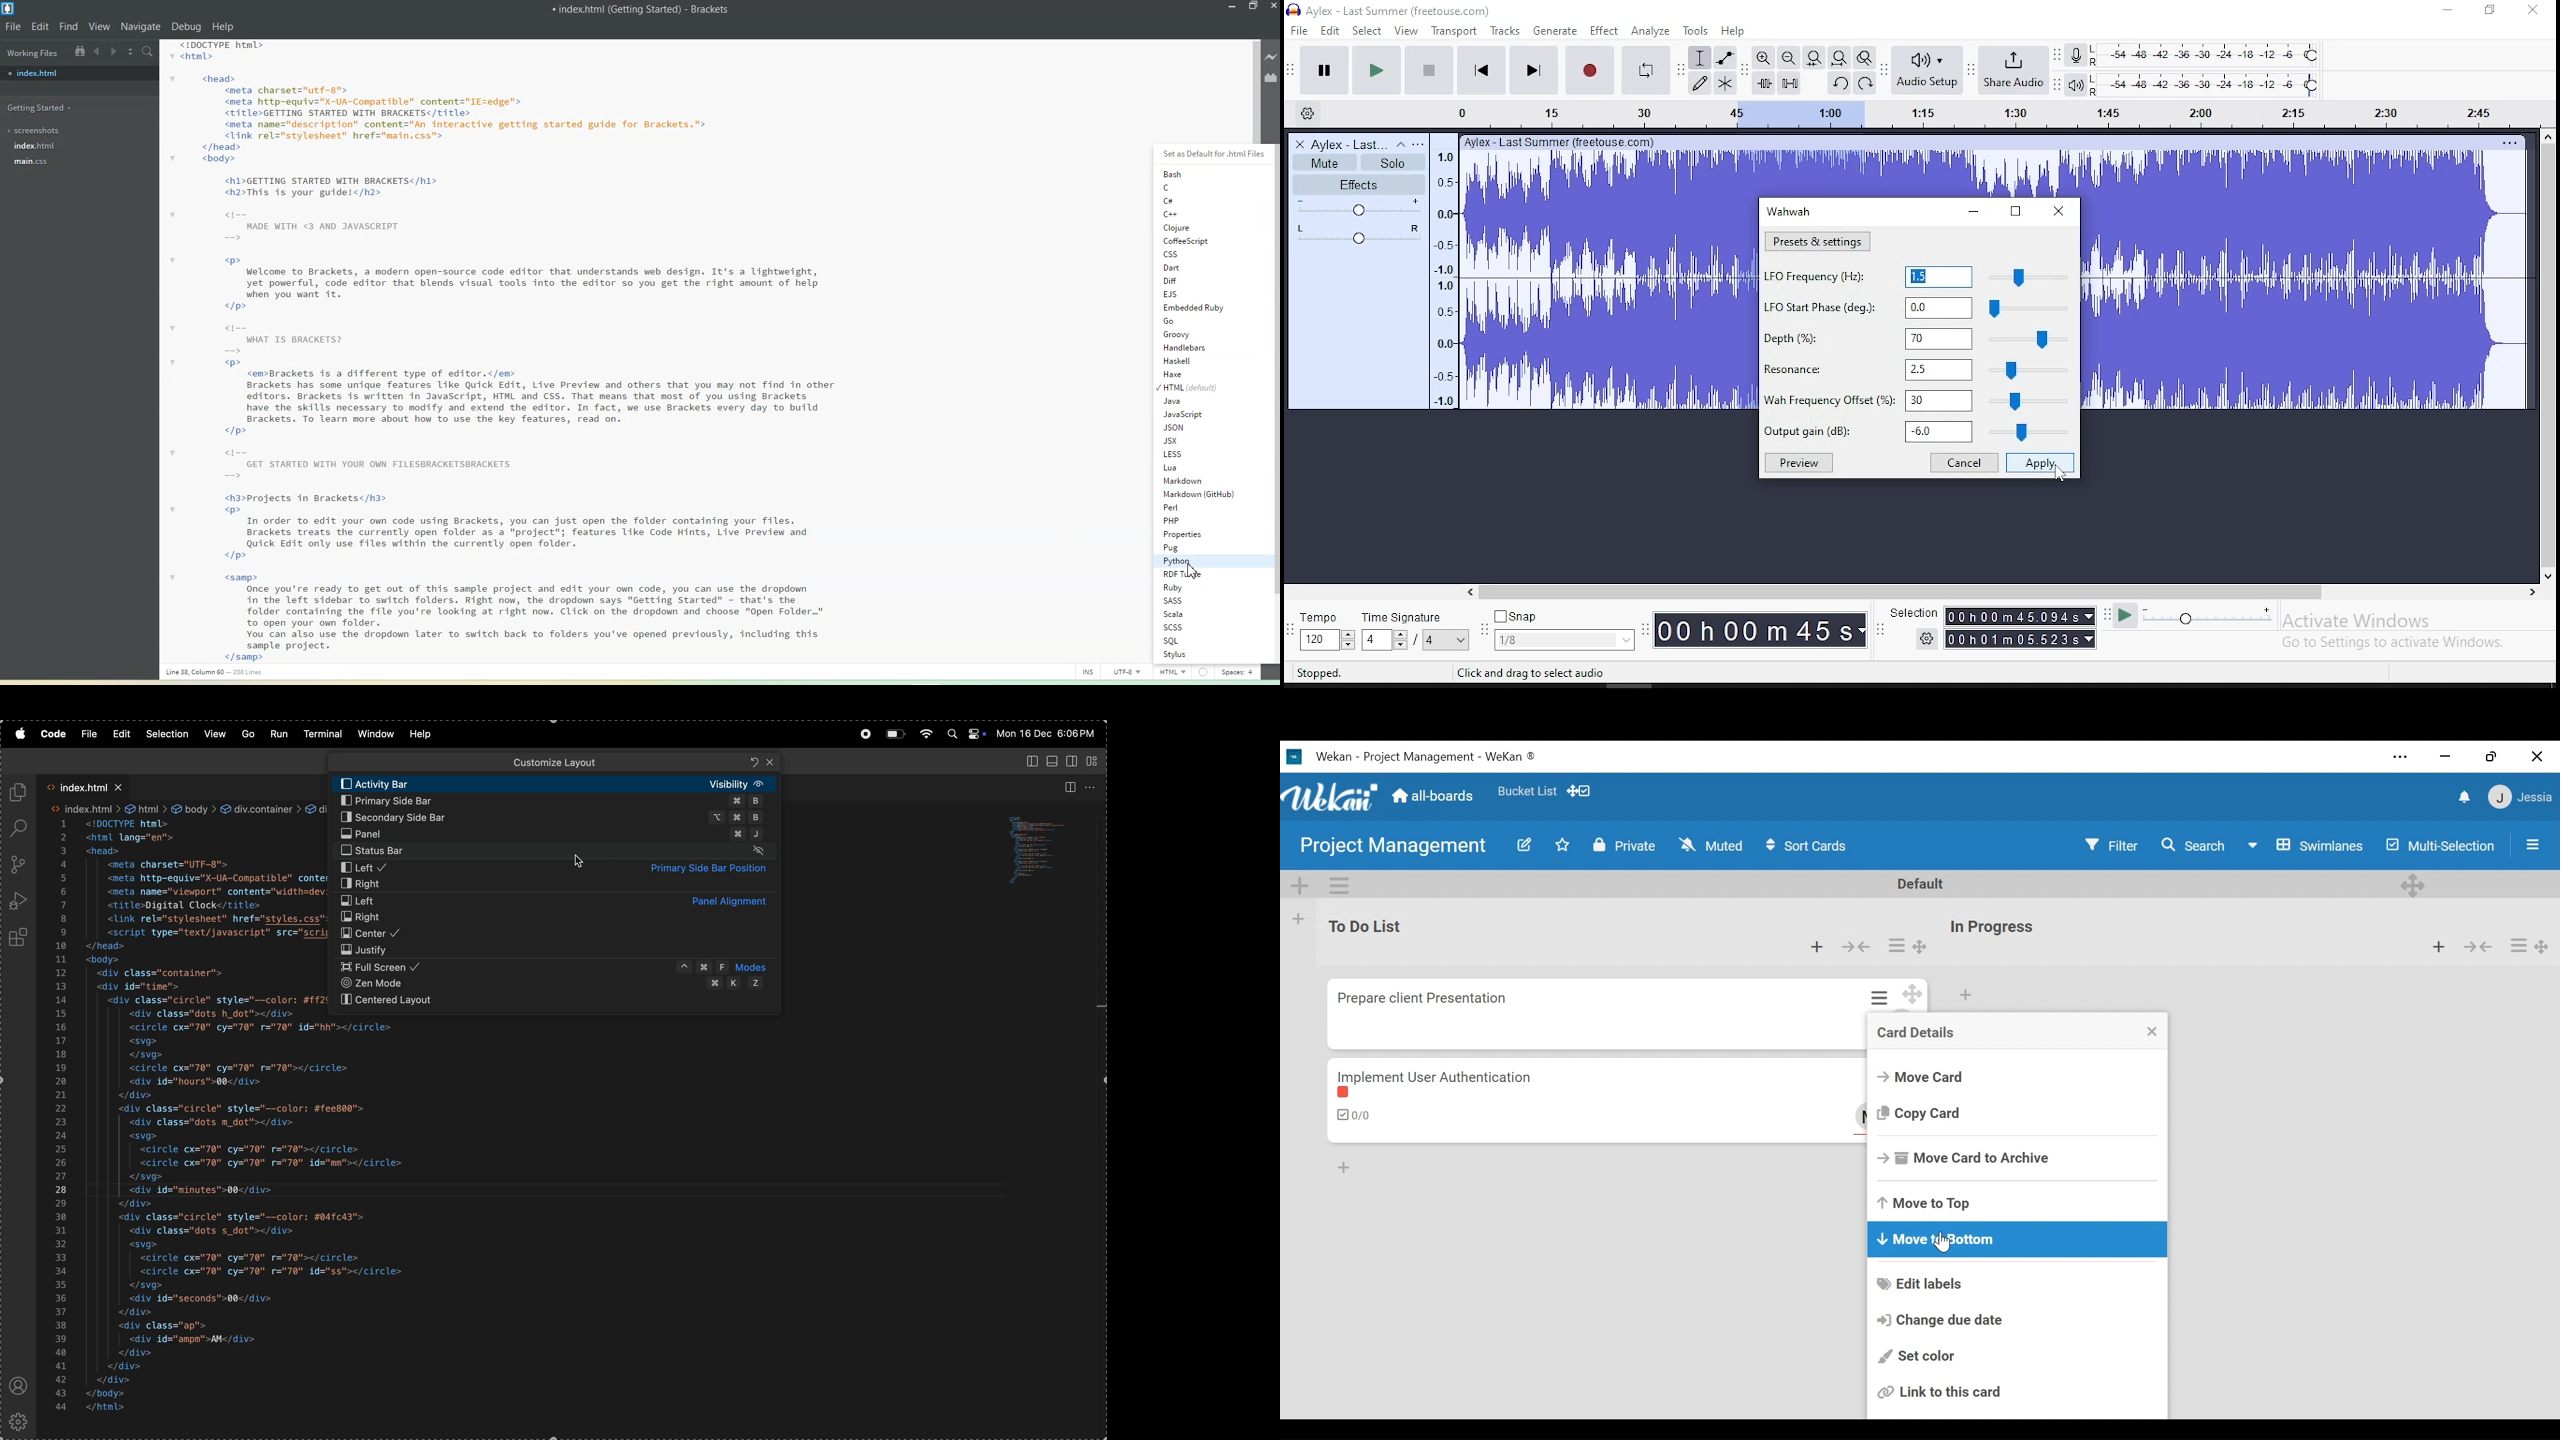 This screenshot has width=2576, height=1456. I want to click on Perl, so click(1199, 507).